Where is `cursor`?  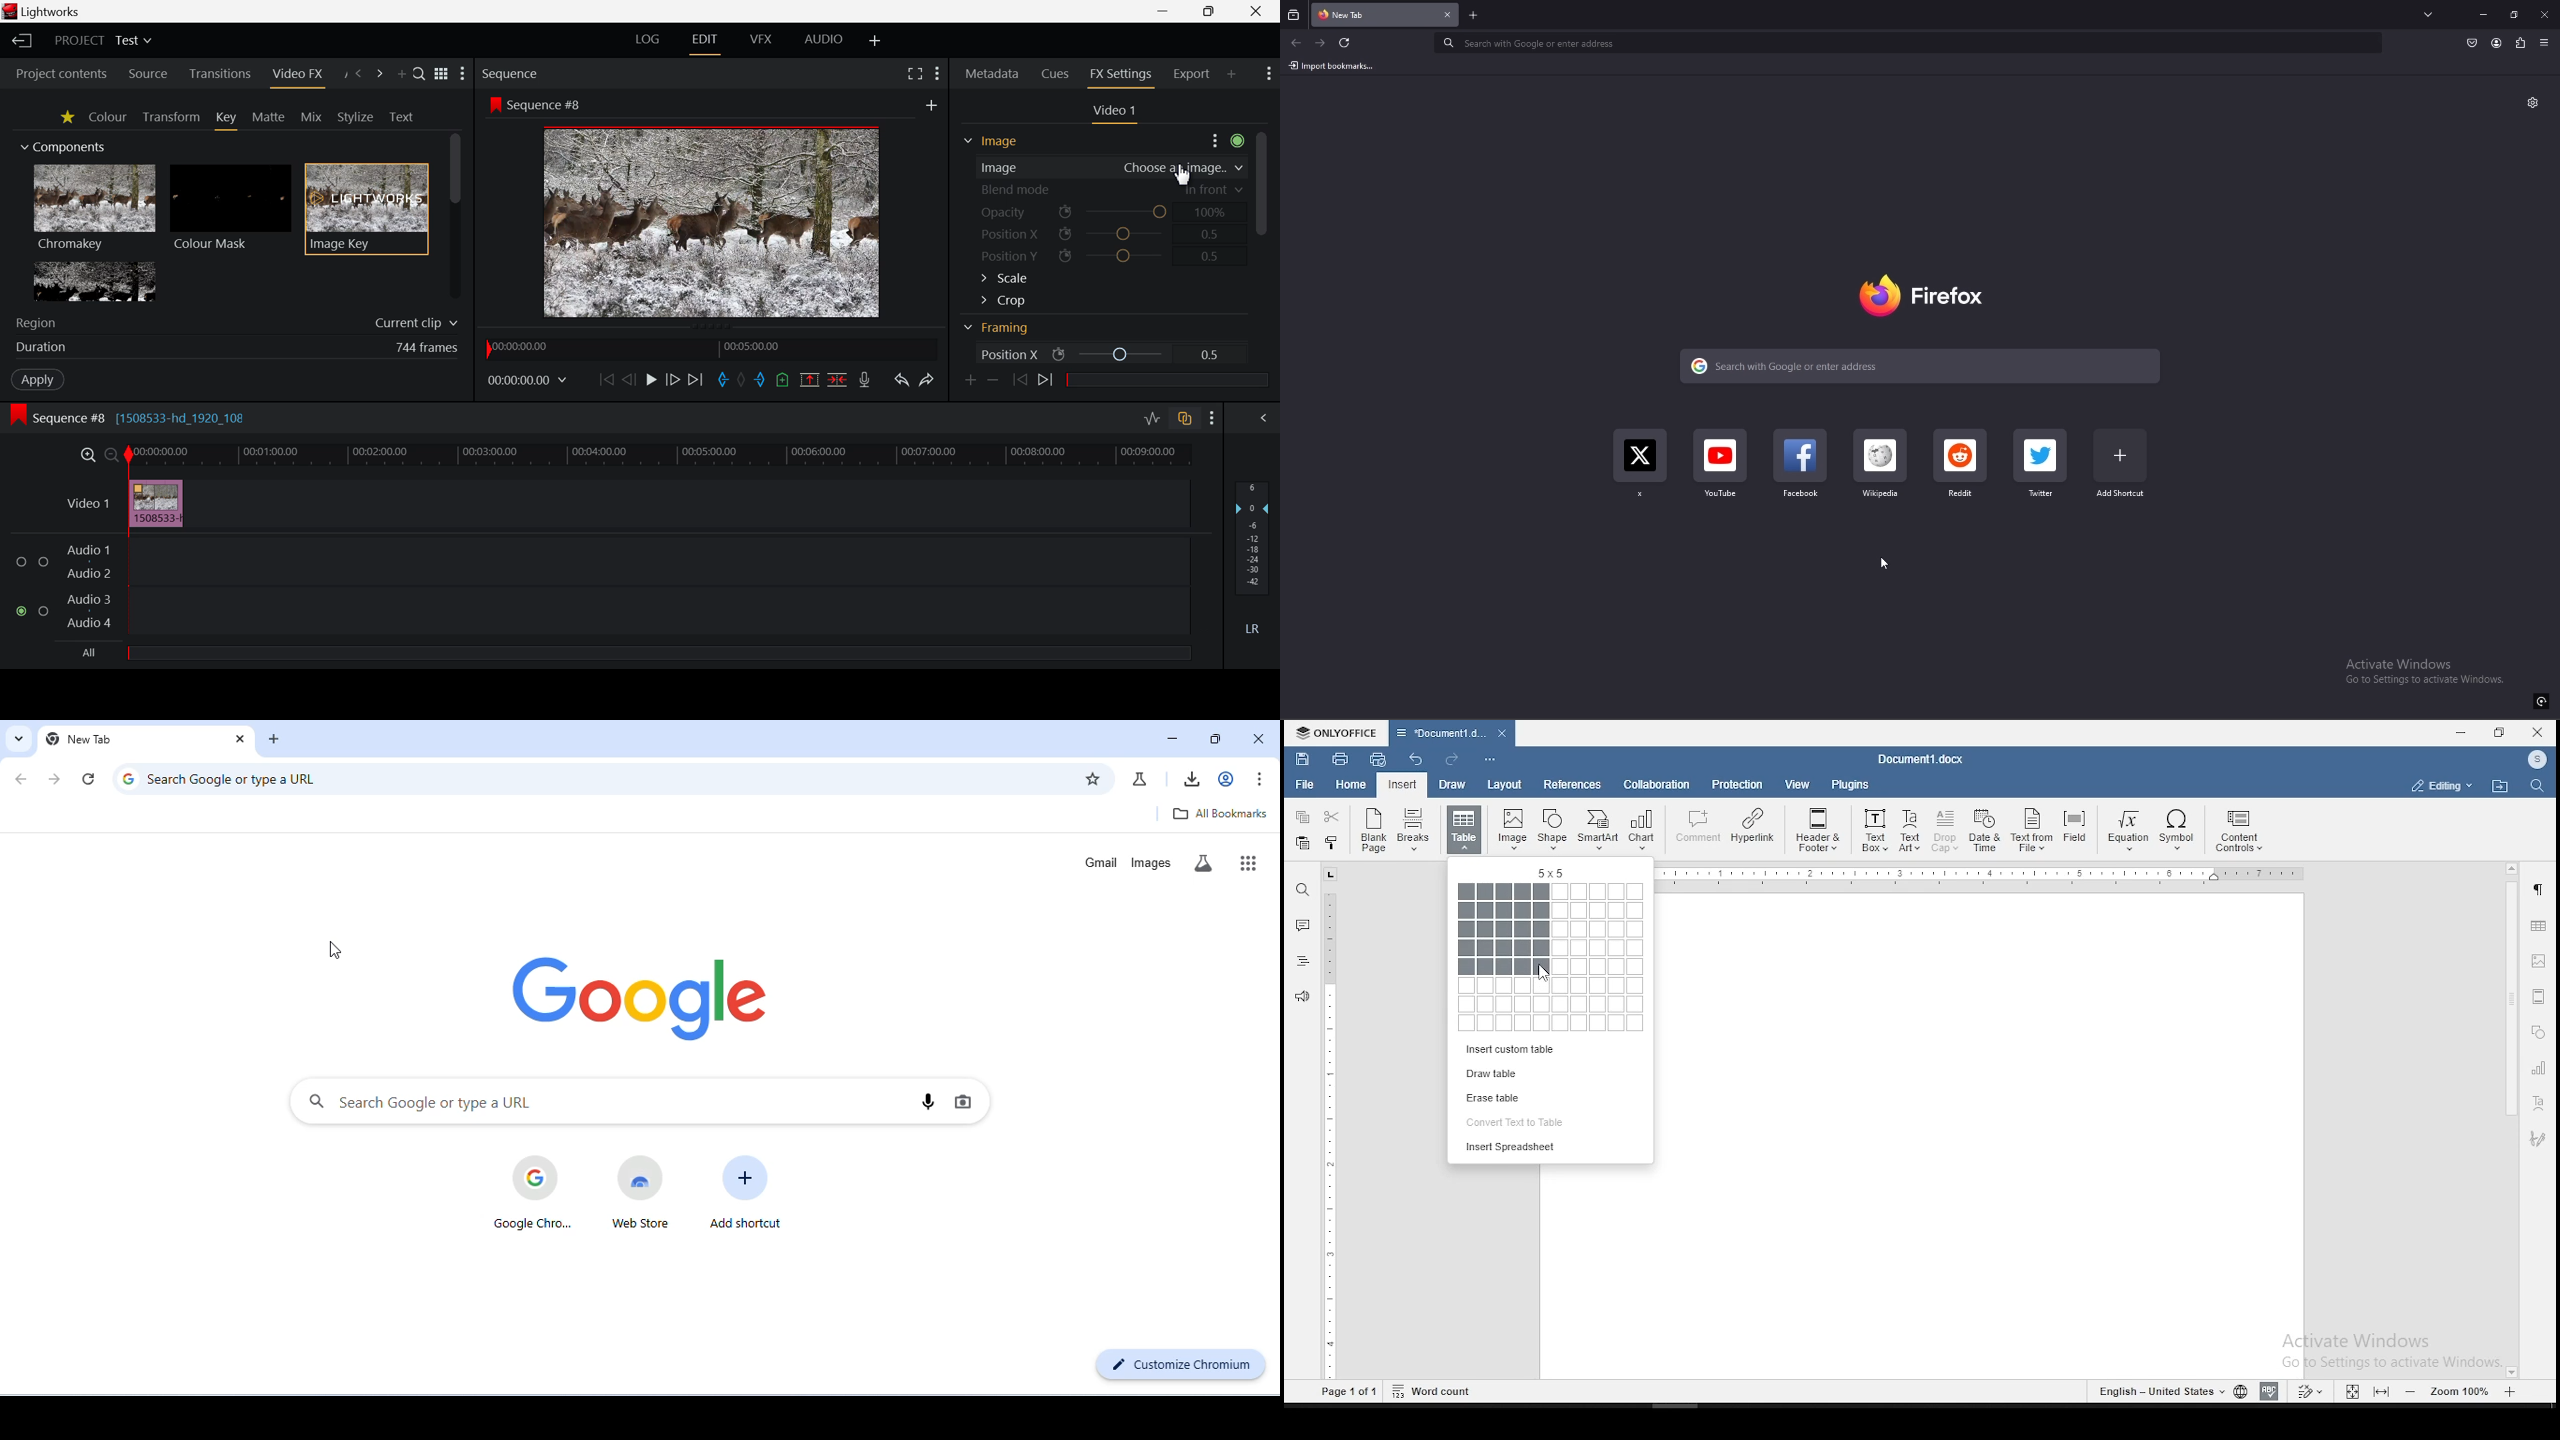
cursor is located at coordinates (1882, 563).